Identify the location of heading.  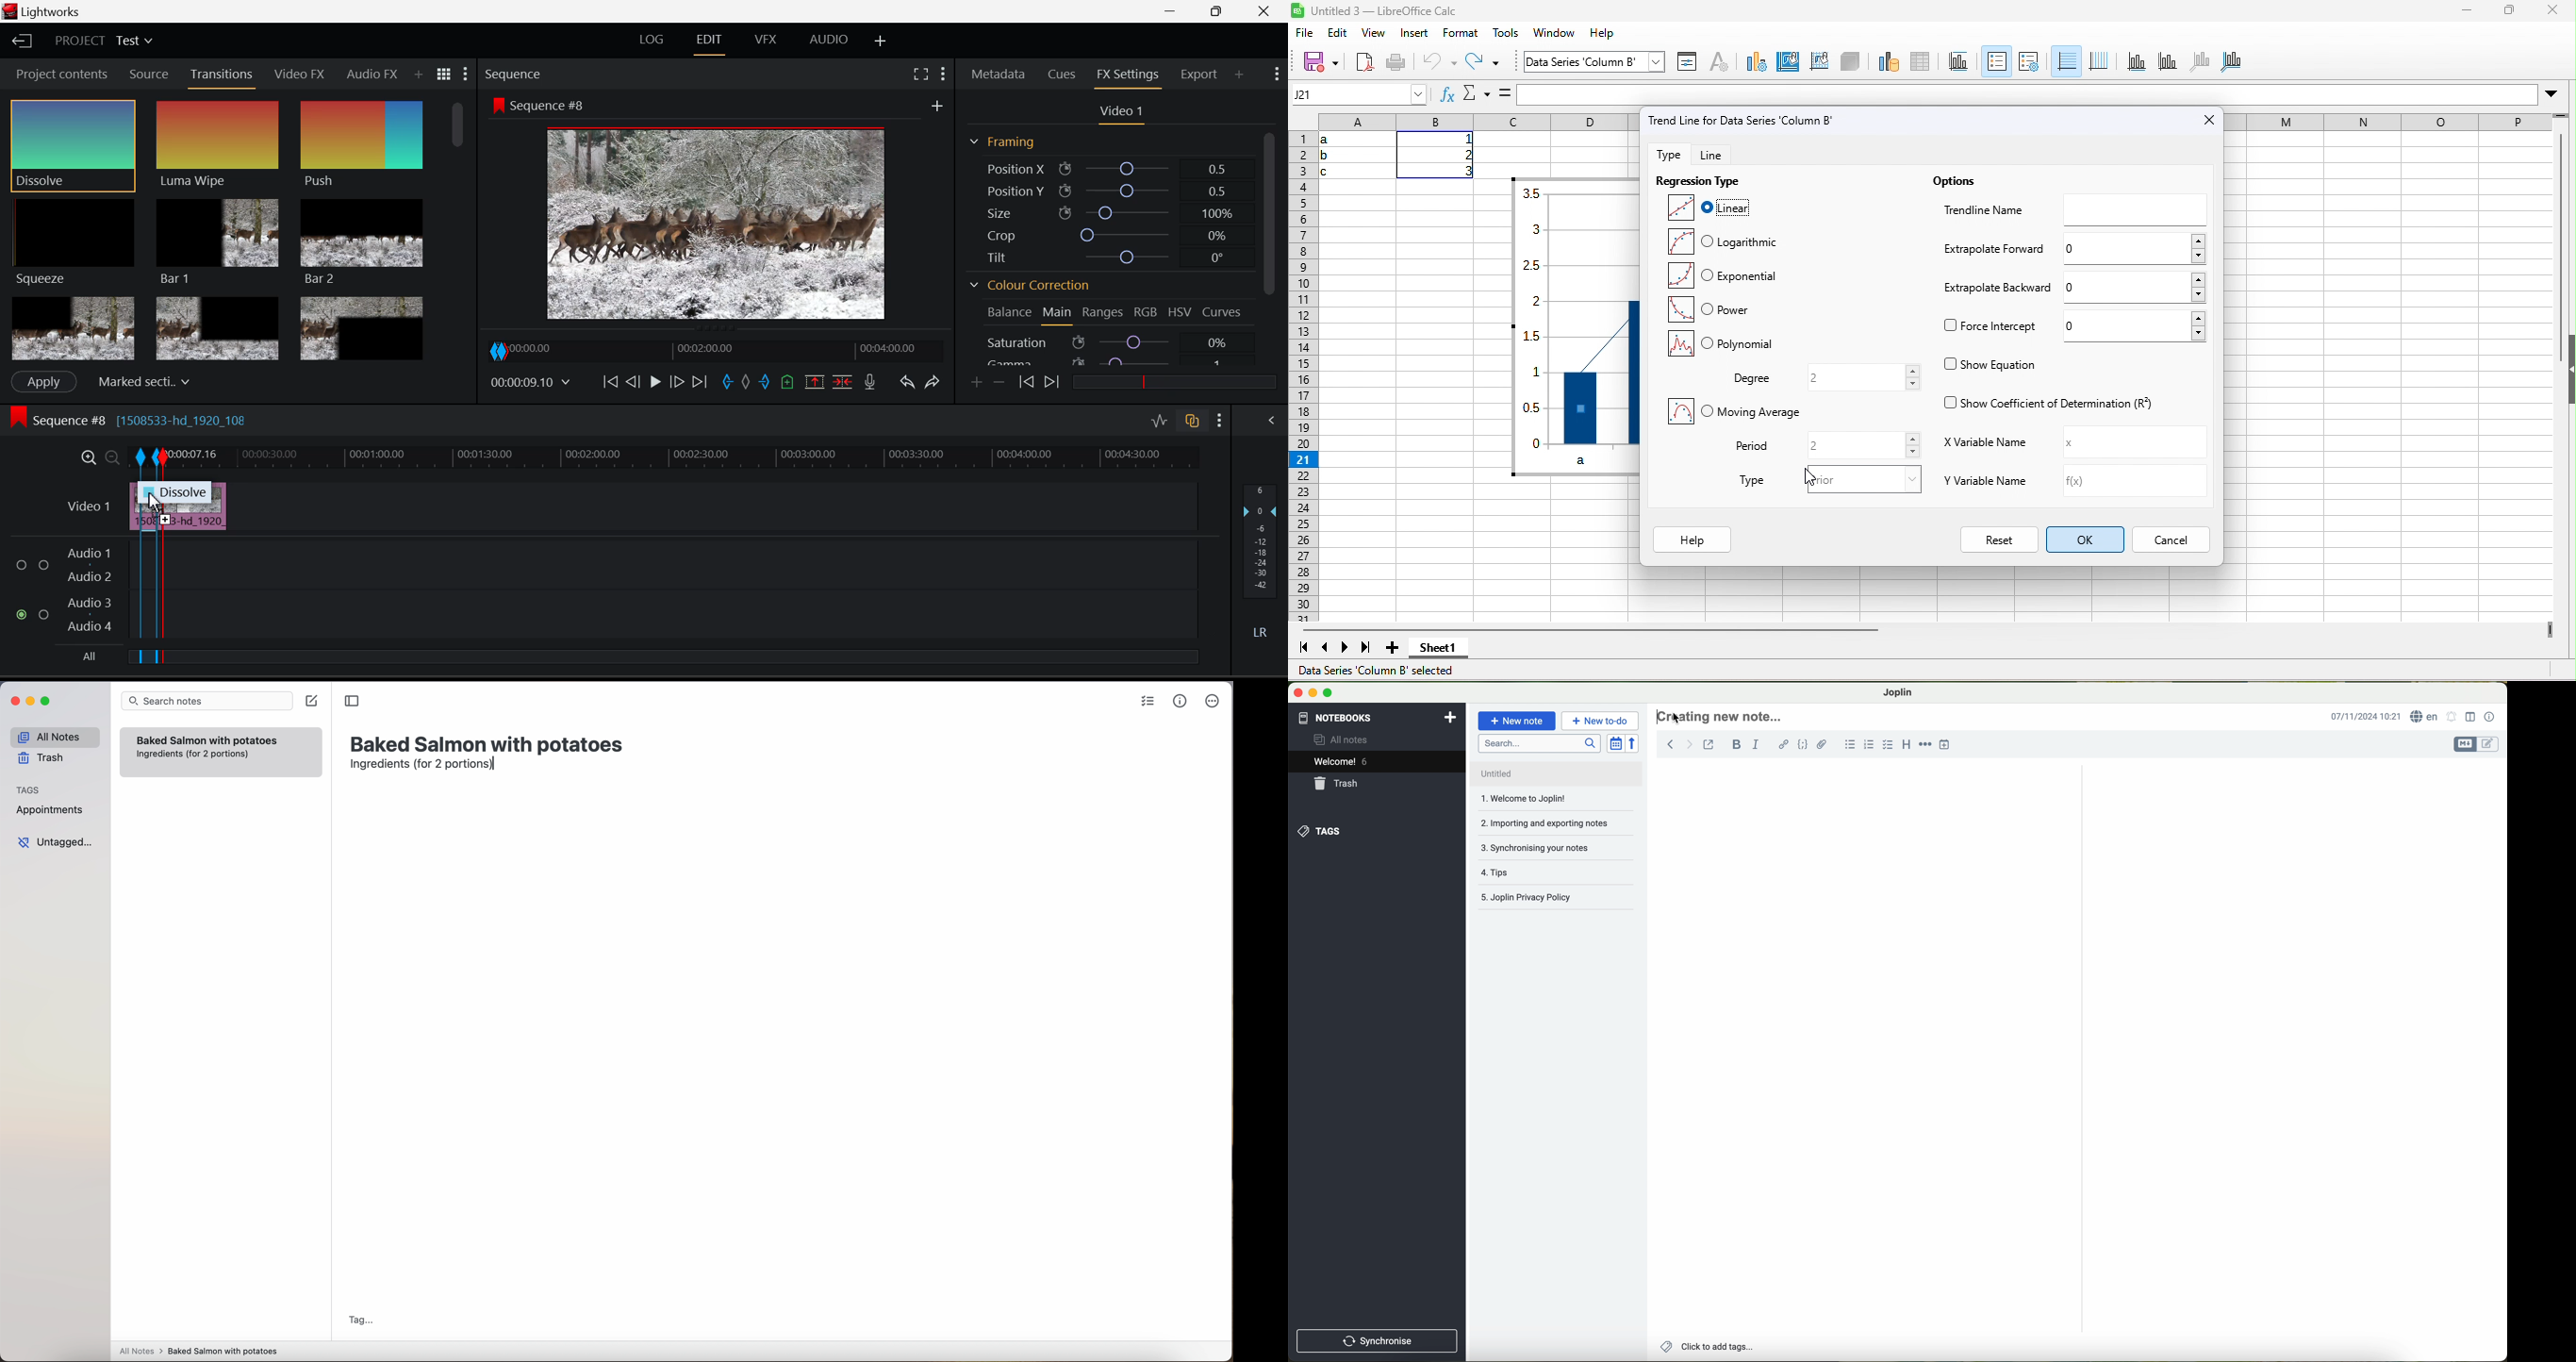
(1905, 743).